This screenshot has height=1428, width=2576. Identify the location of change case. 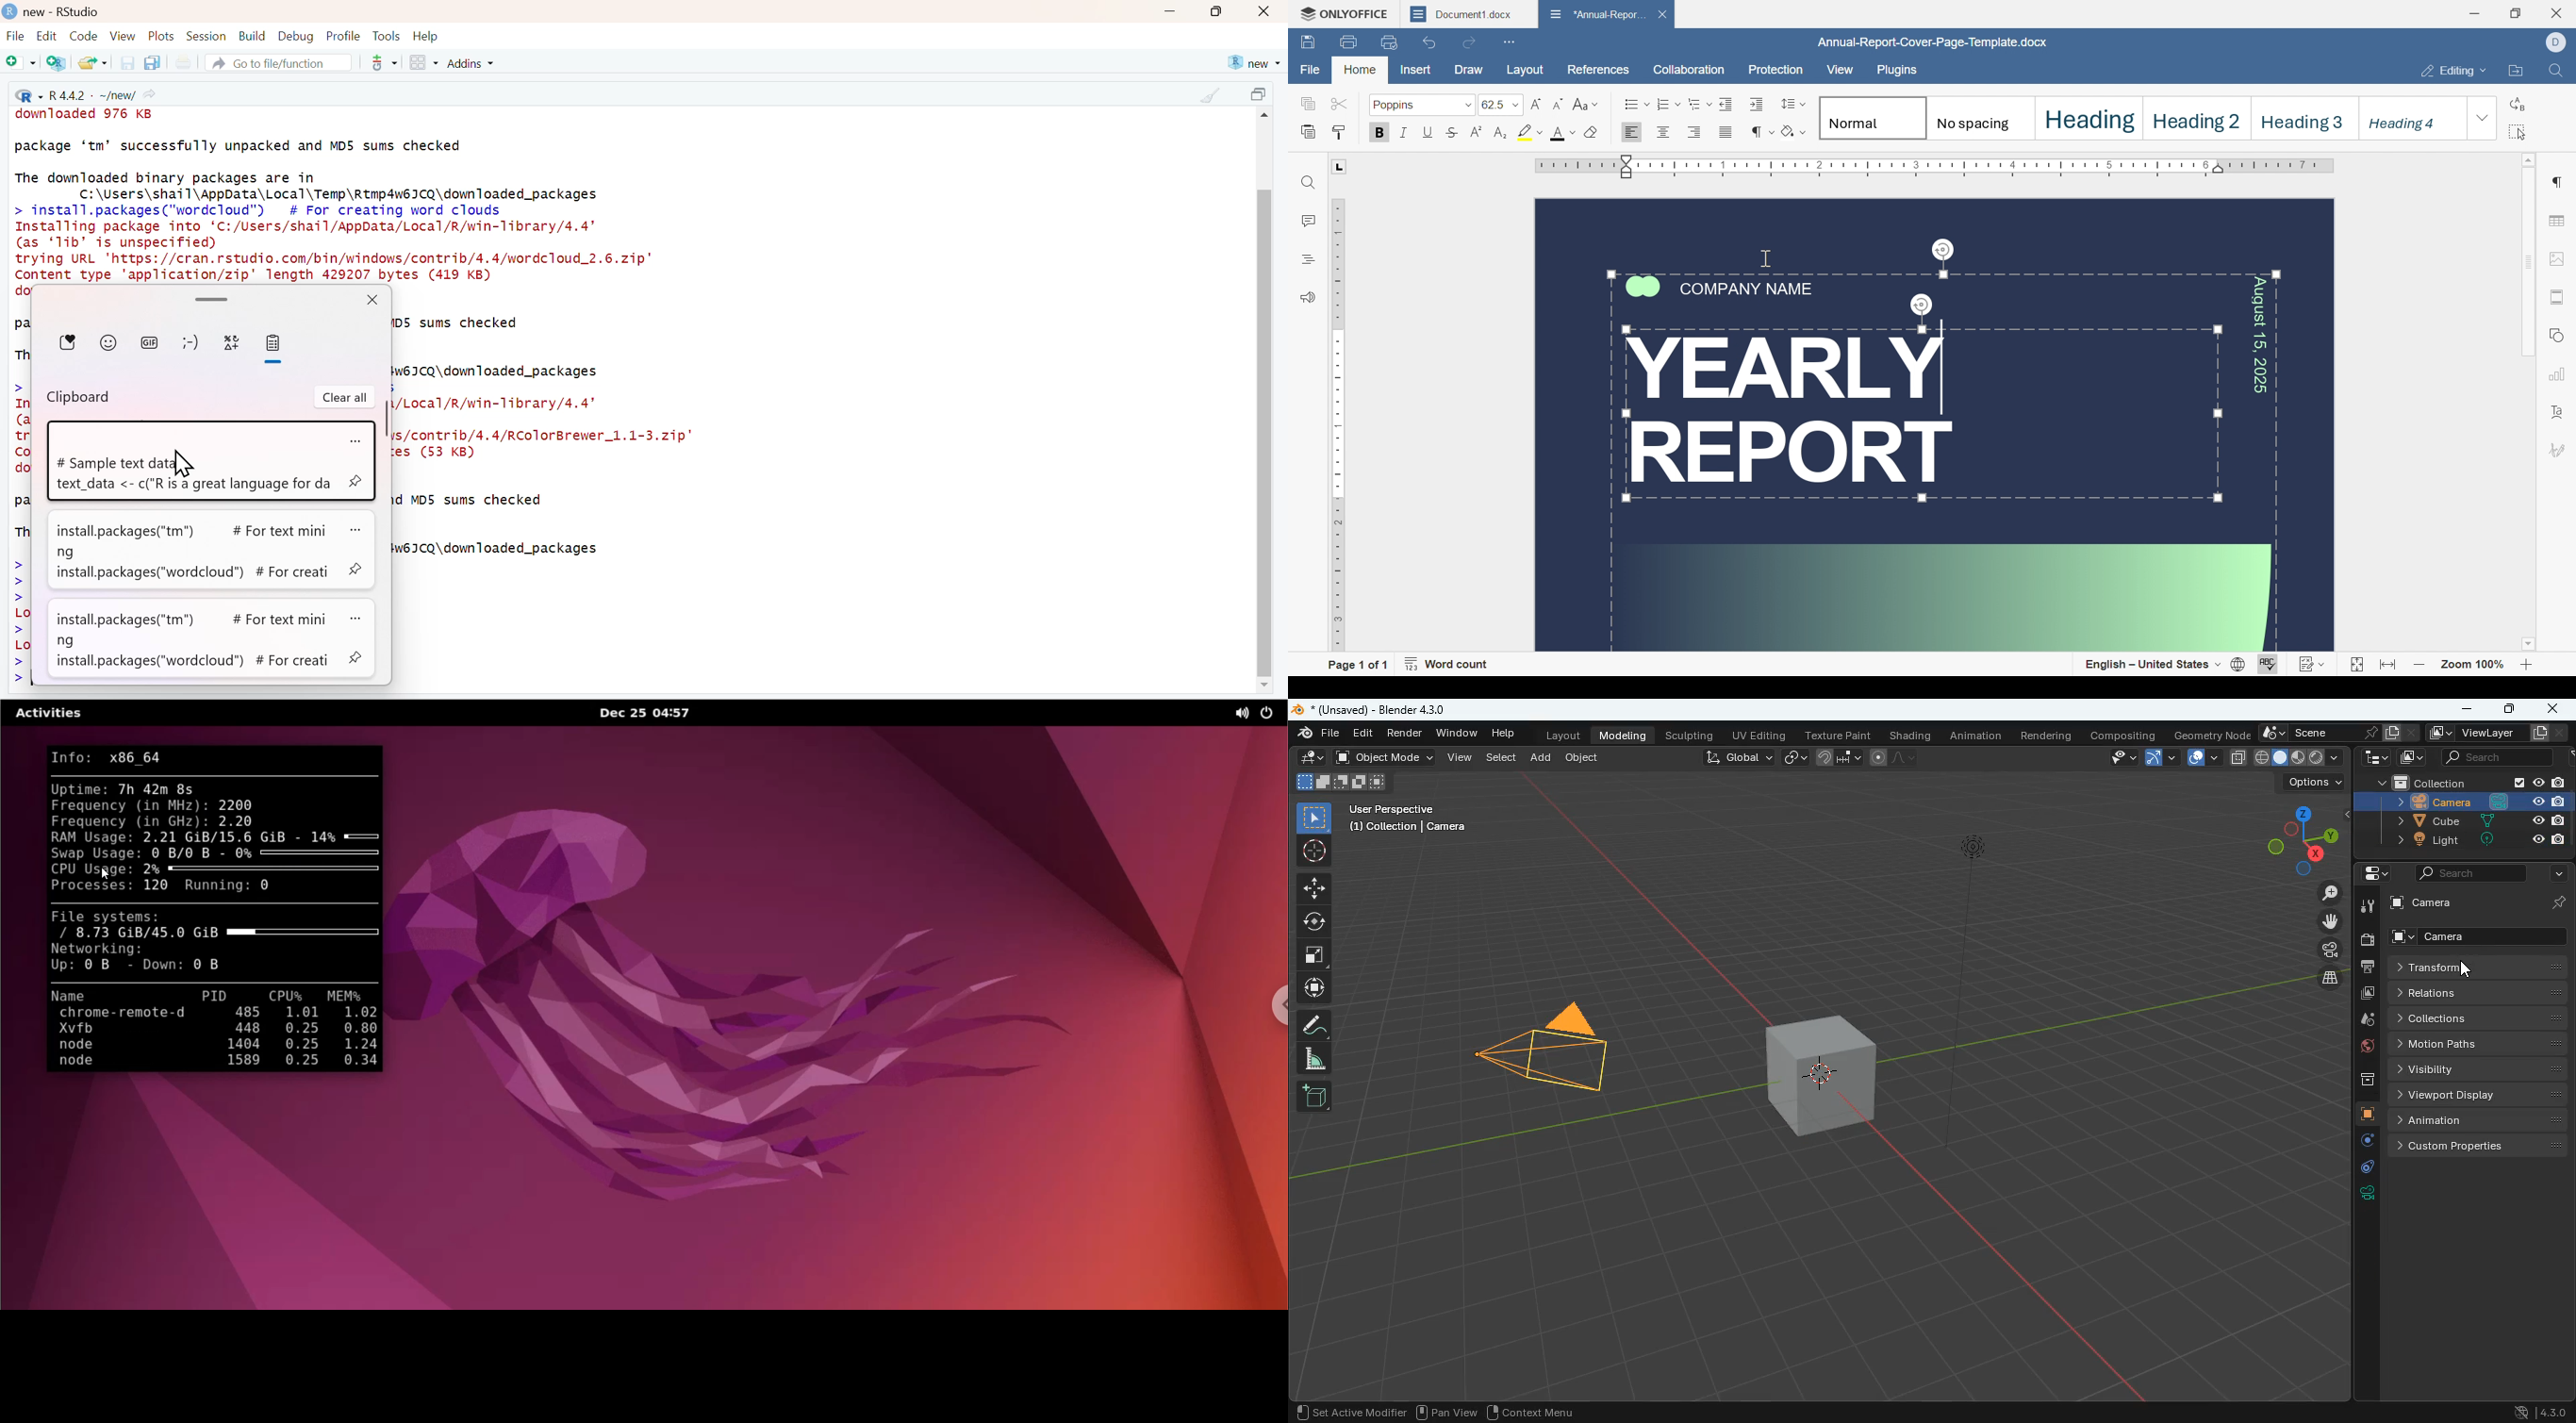
(1586, 103).